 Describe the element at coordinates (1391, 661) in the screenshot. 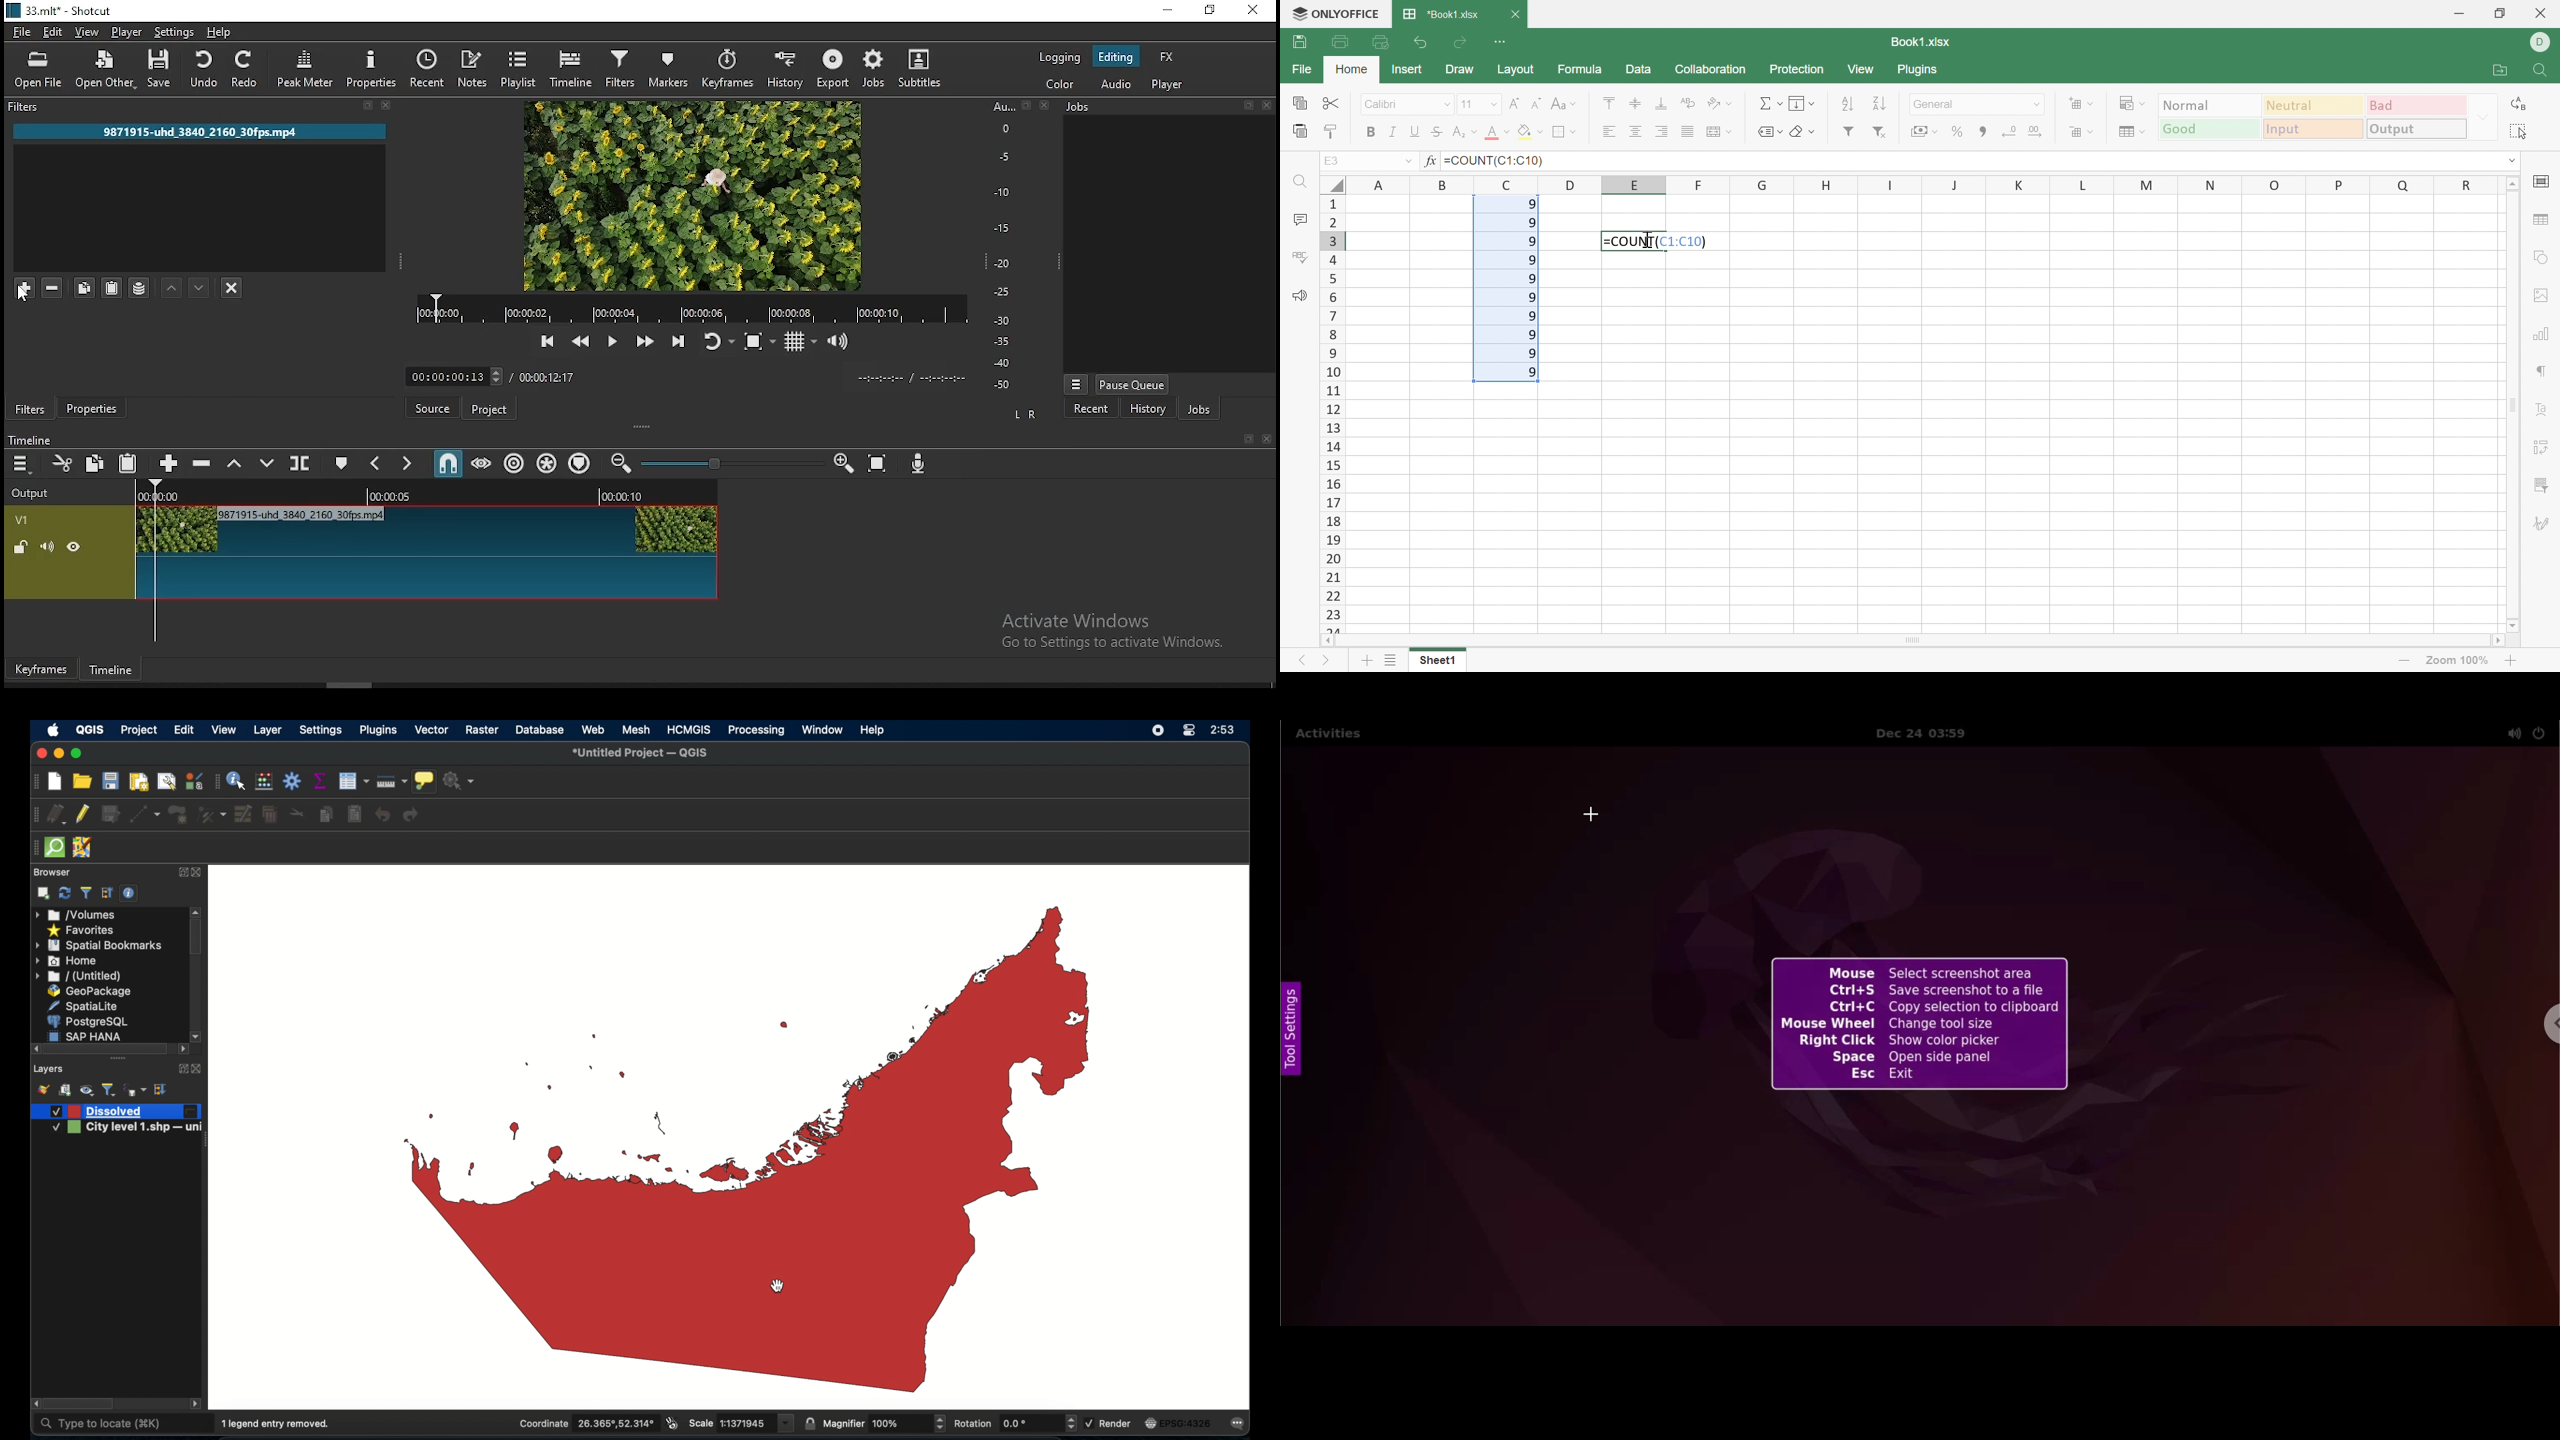

I see `List of Sheets` at that location.